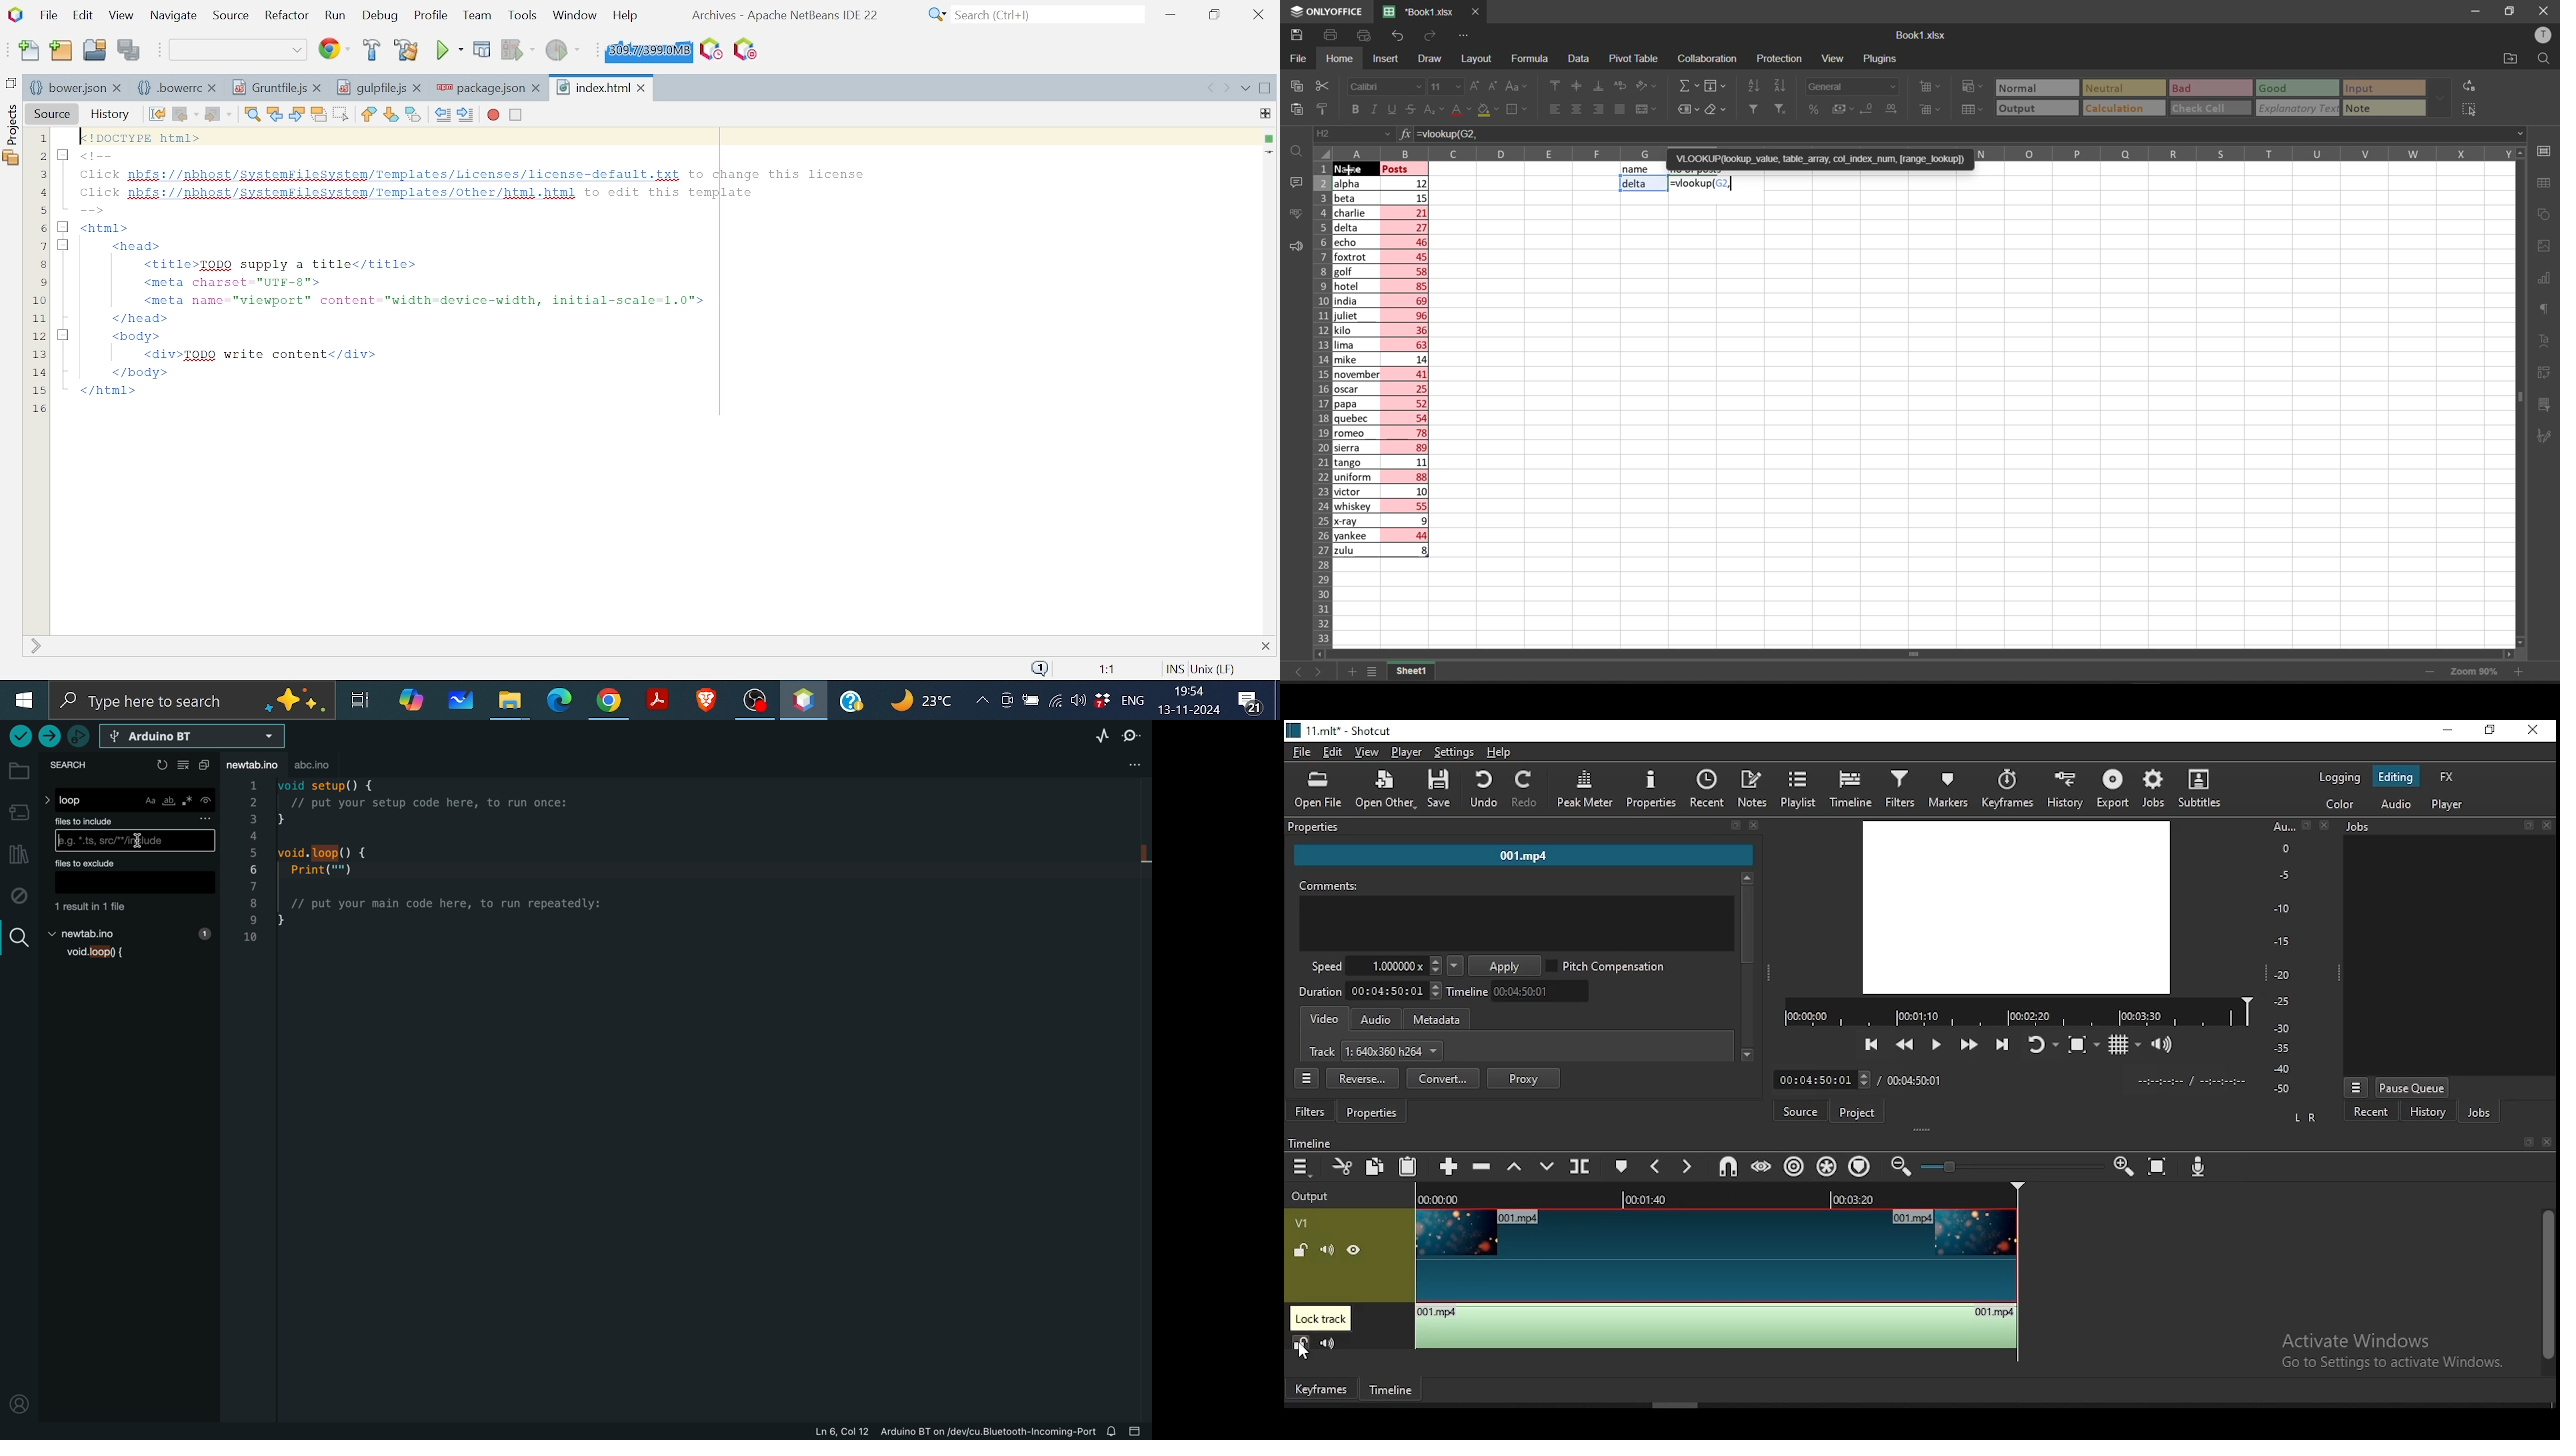 The image size is (2576, 1456). I want to click on draw, so click(1427, 59).